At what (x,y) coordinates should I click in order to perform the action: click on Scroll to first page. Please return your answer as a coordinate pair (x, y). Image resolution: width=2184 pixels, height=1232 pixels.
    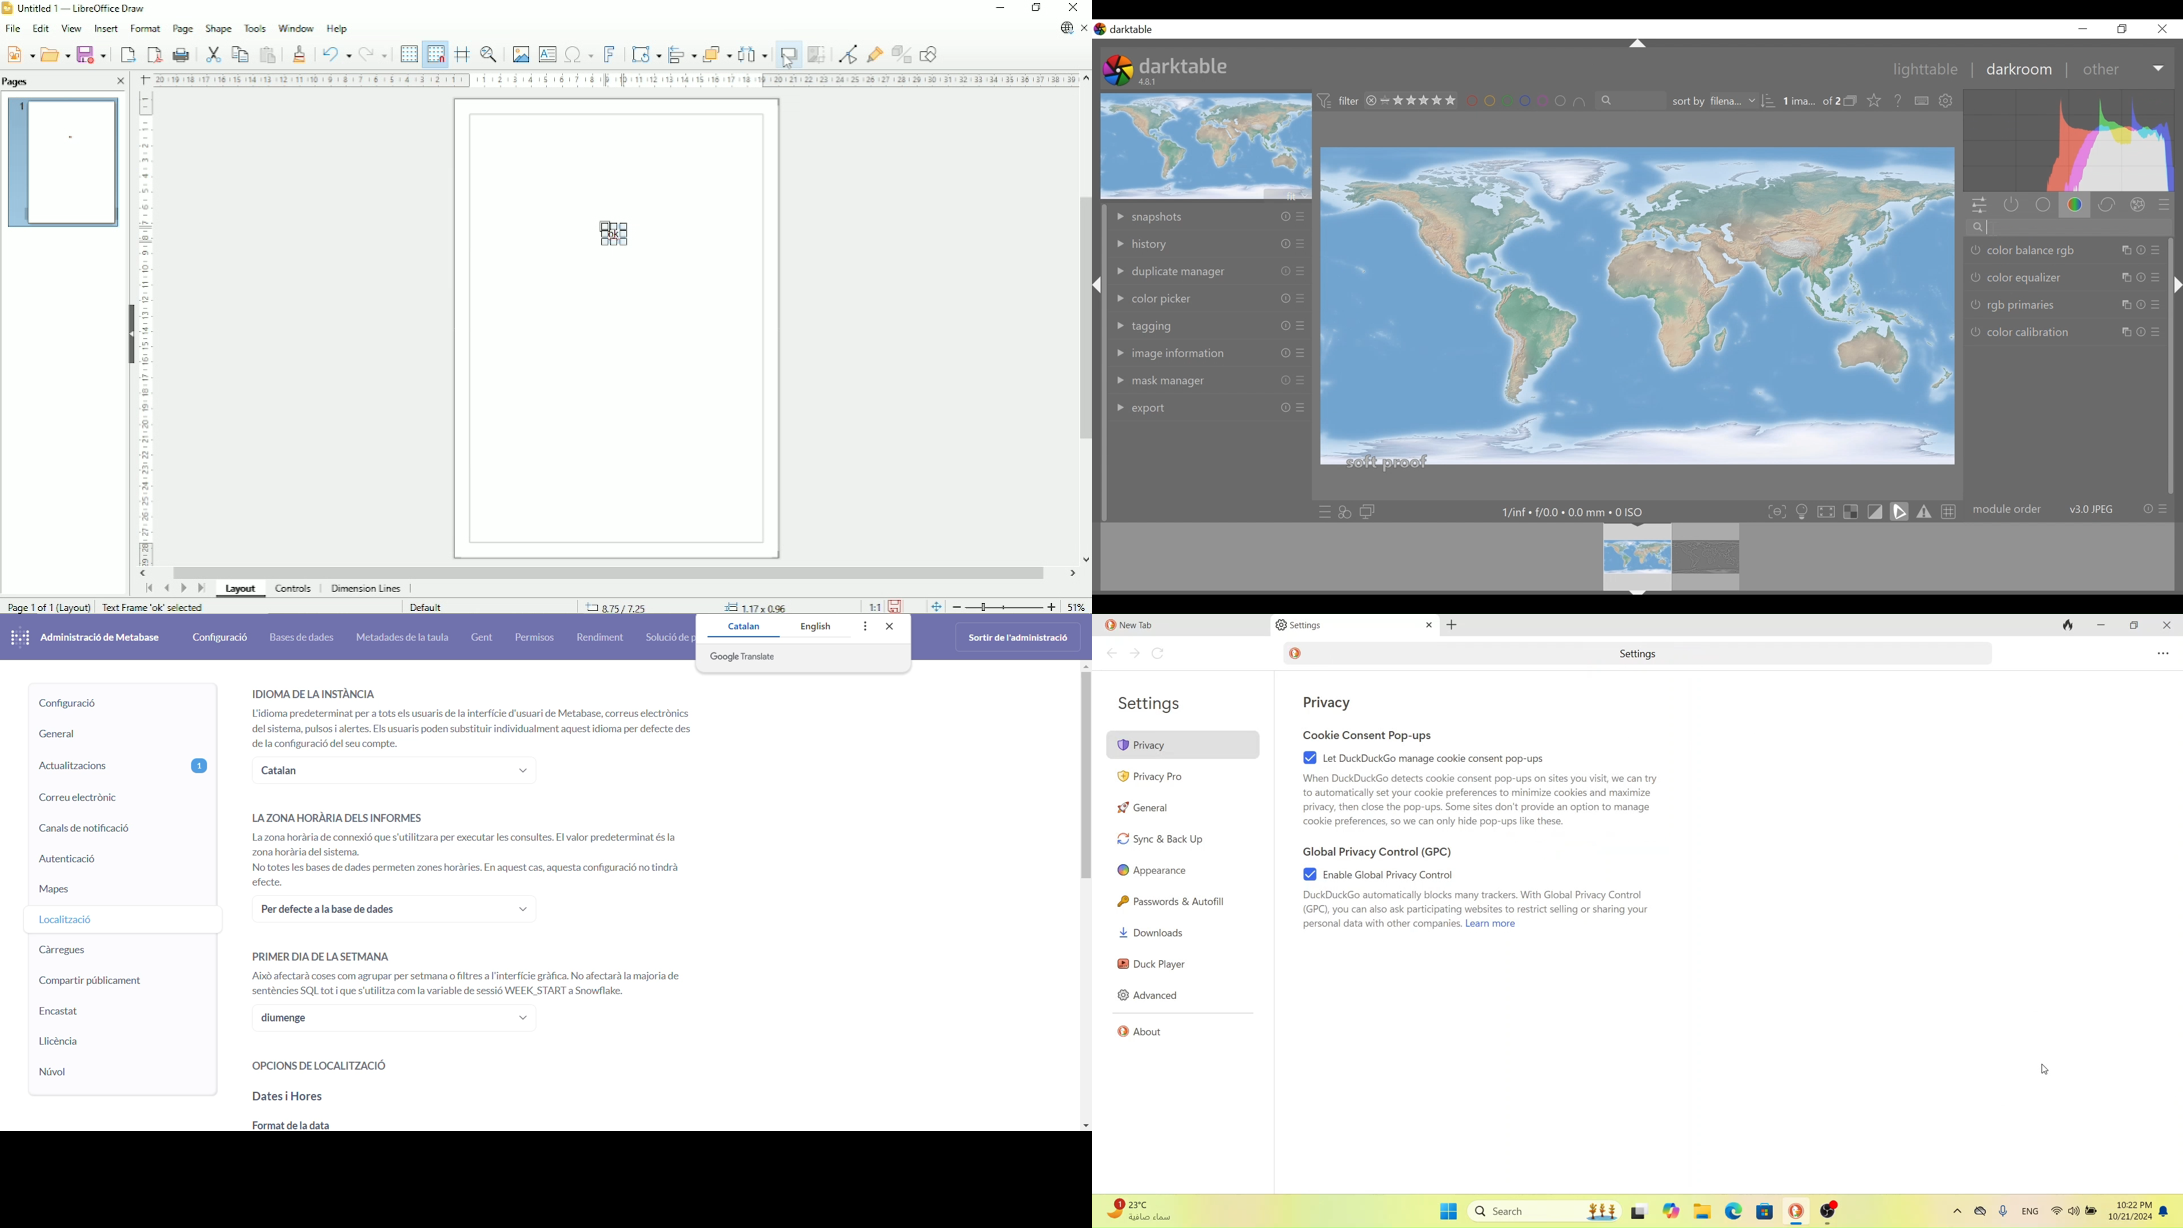
    Looking at the image, I should click on (148, 588).